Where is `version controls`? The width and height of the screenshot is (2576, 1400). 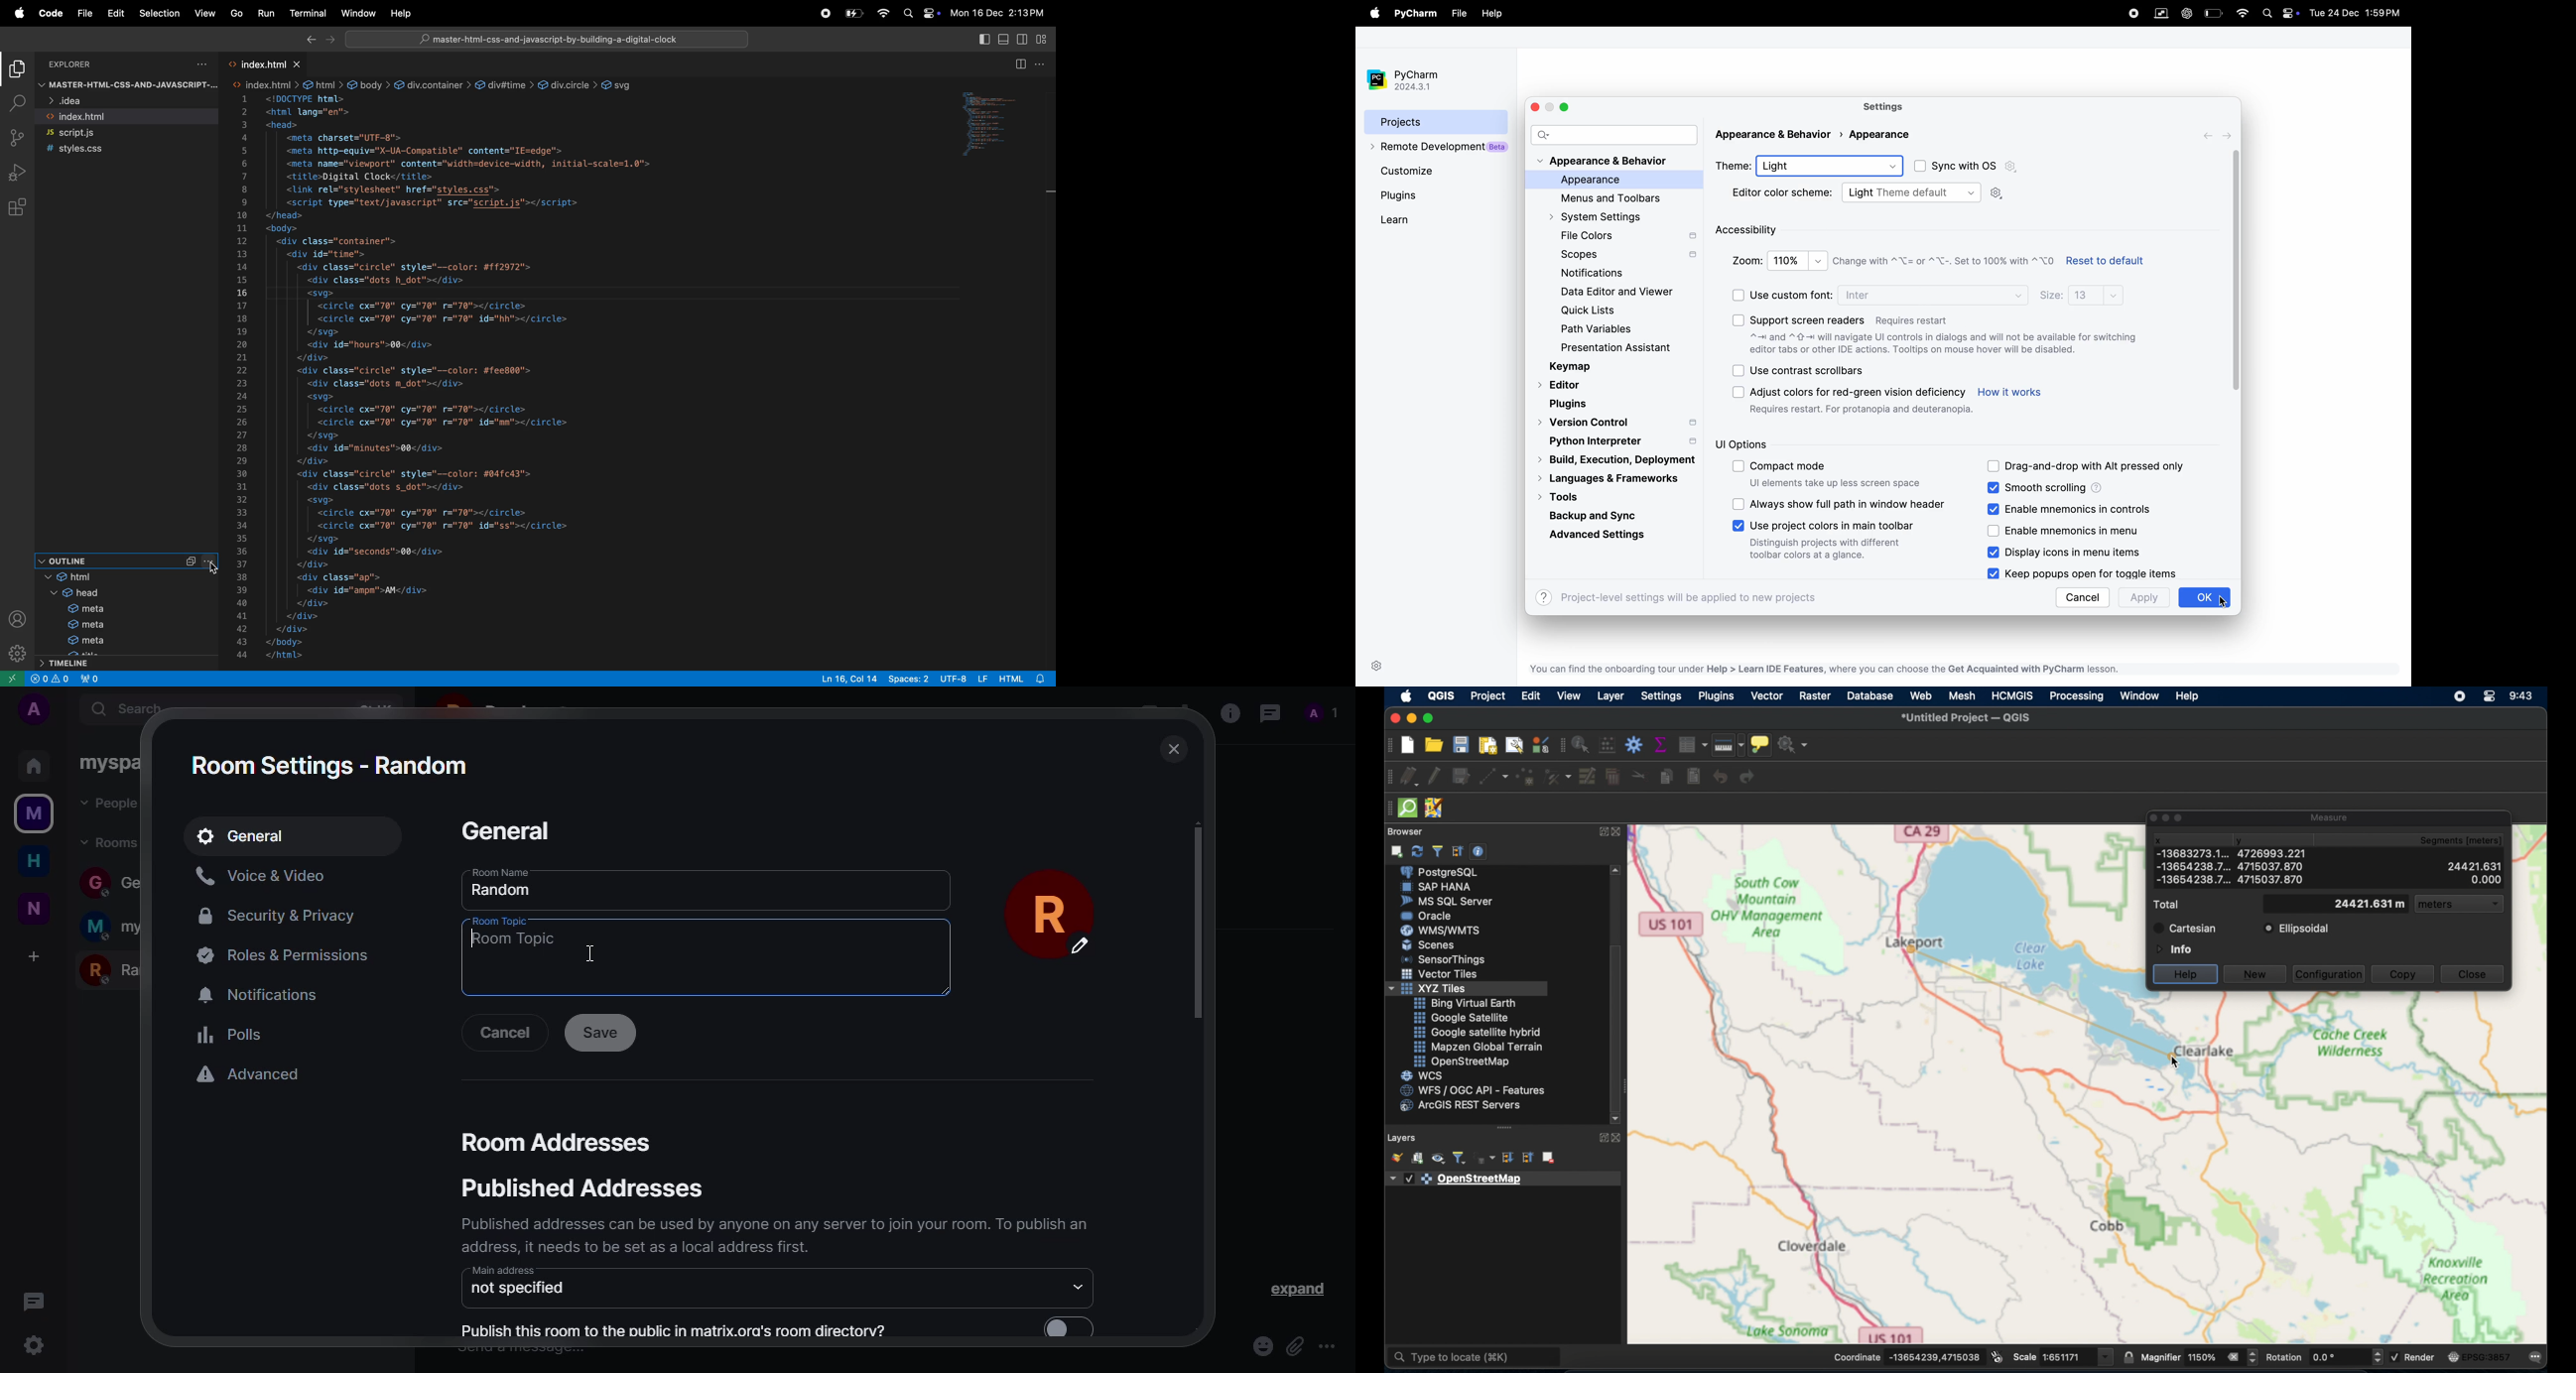
version controls is located at coordinates (1620, 423).